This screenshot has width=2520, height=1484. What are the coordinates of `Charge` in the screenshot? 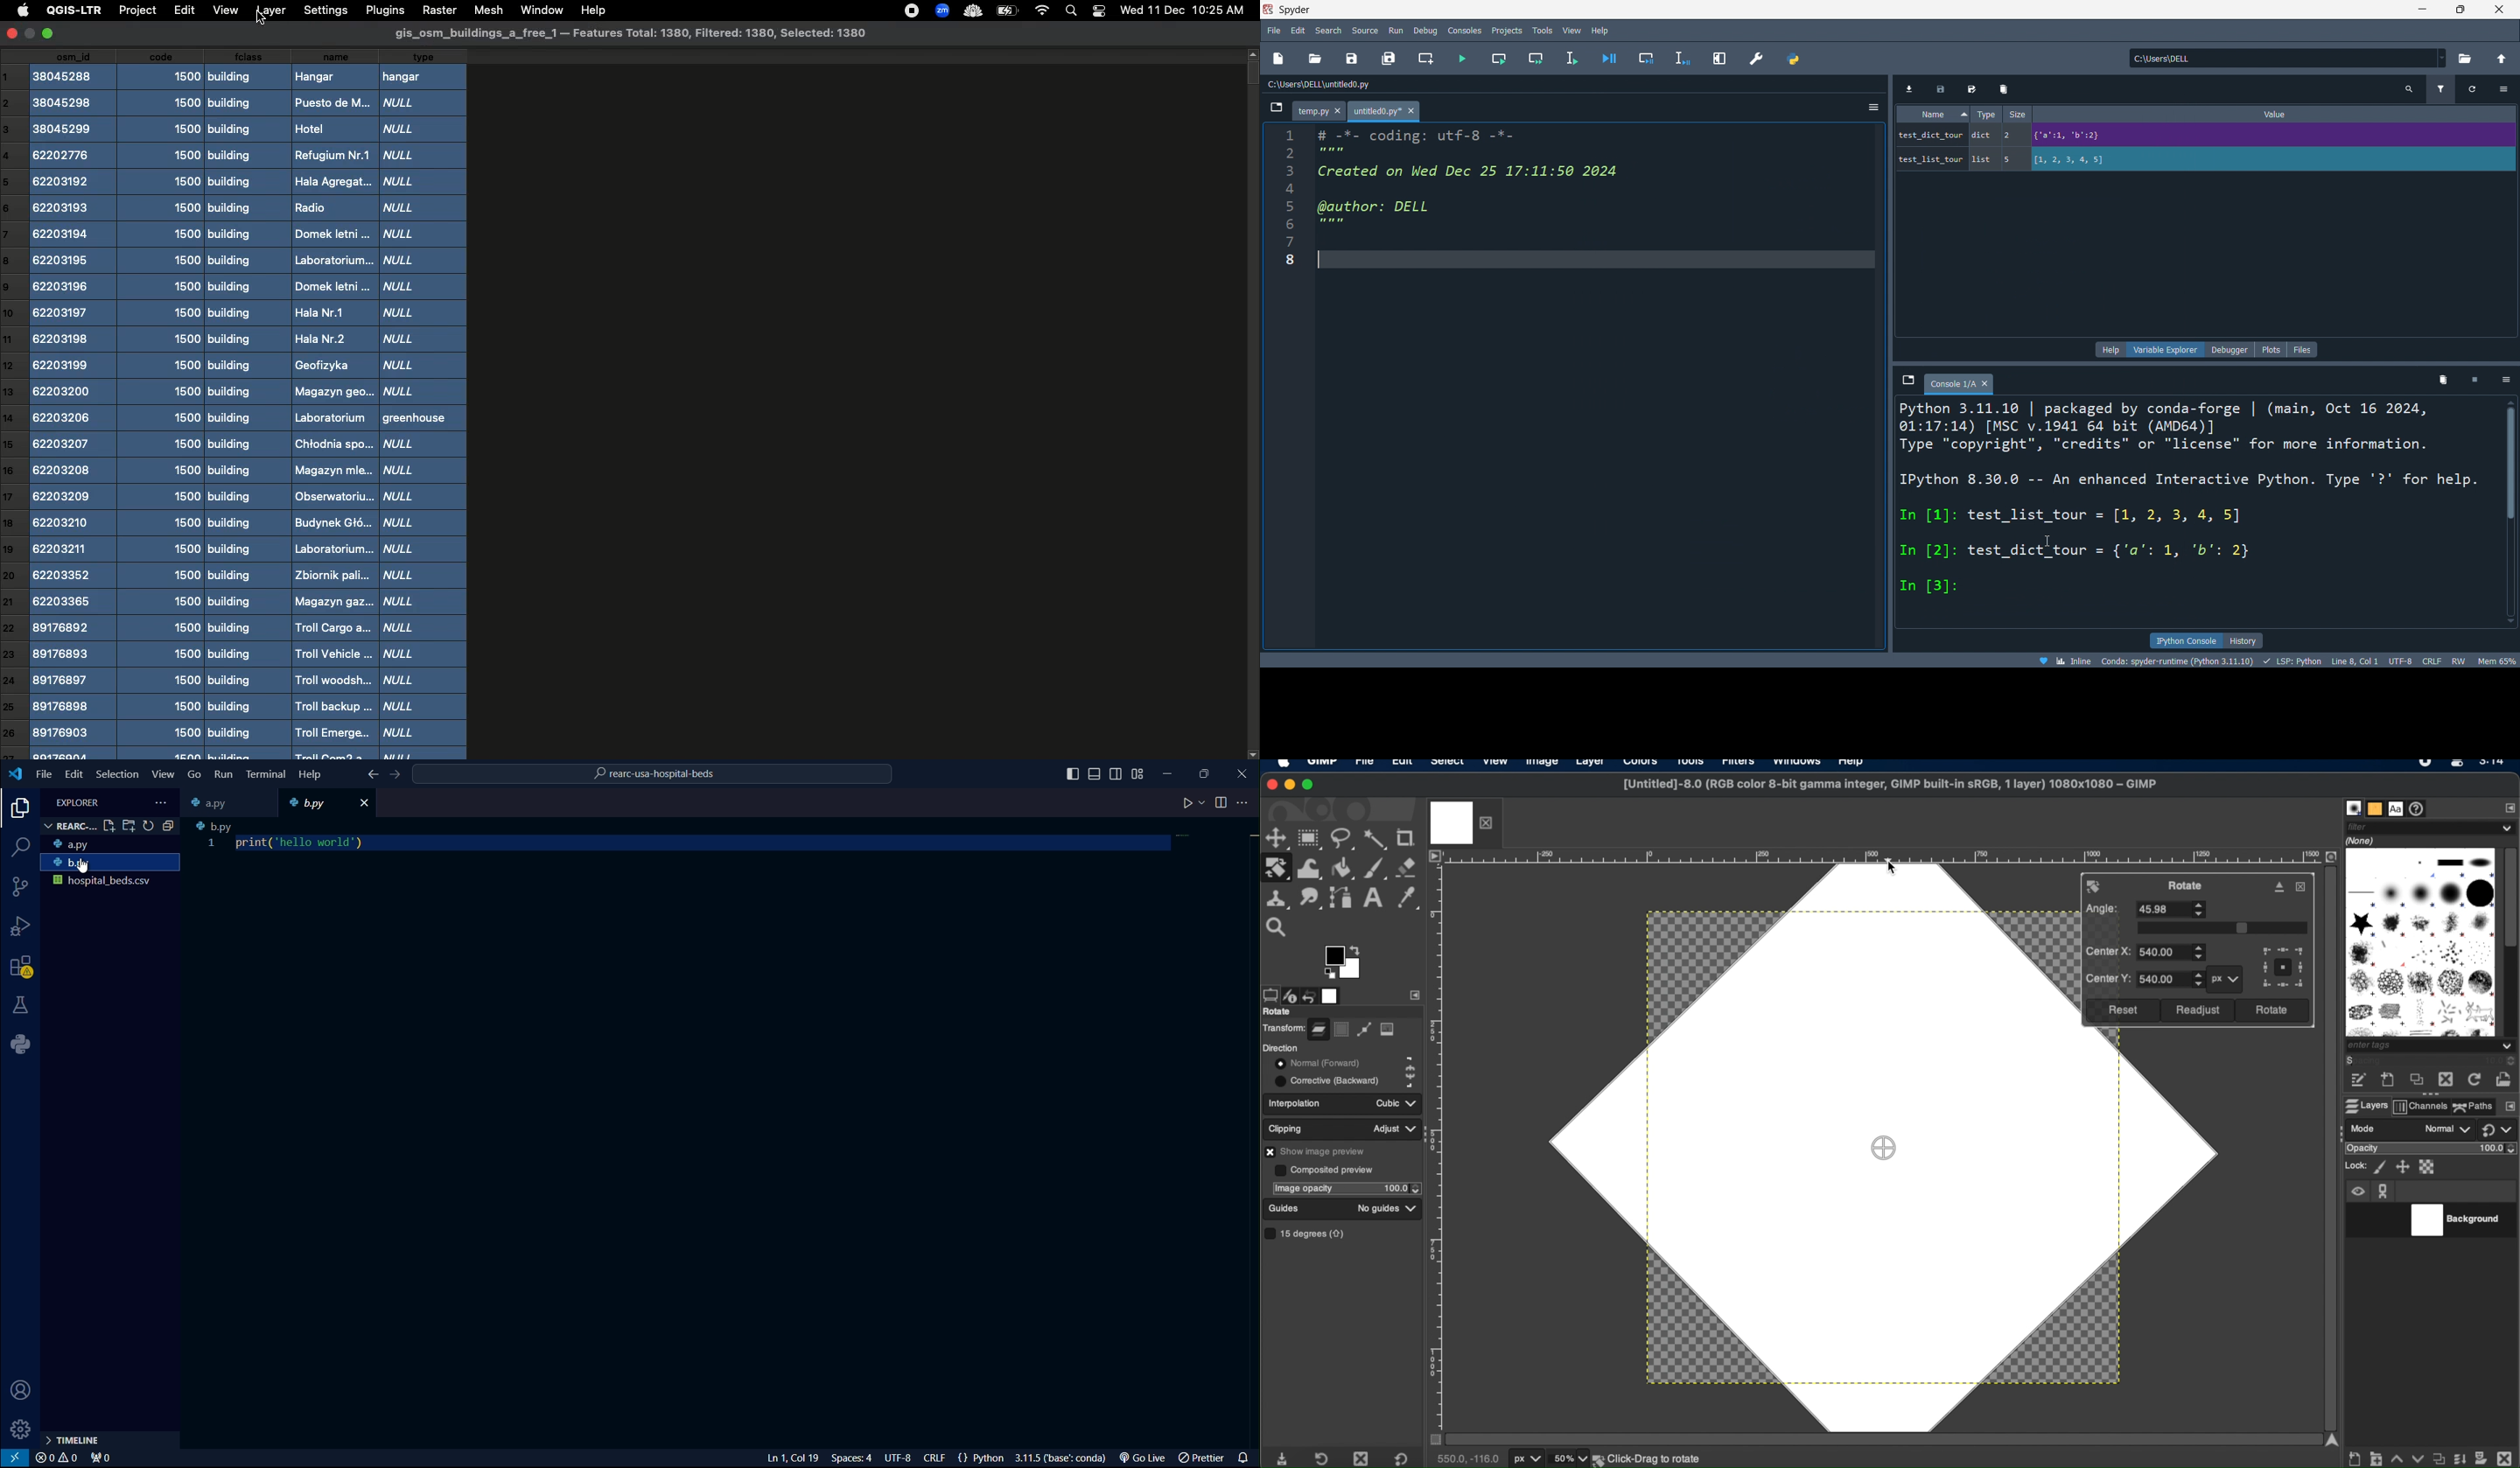 It's located at (1006, 11).